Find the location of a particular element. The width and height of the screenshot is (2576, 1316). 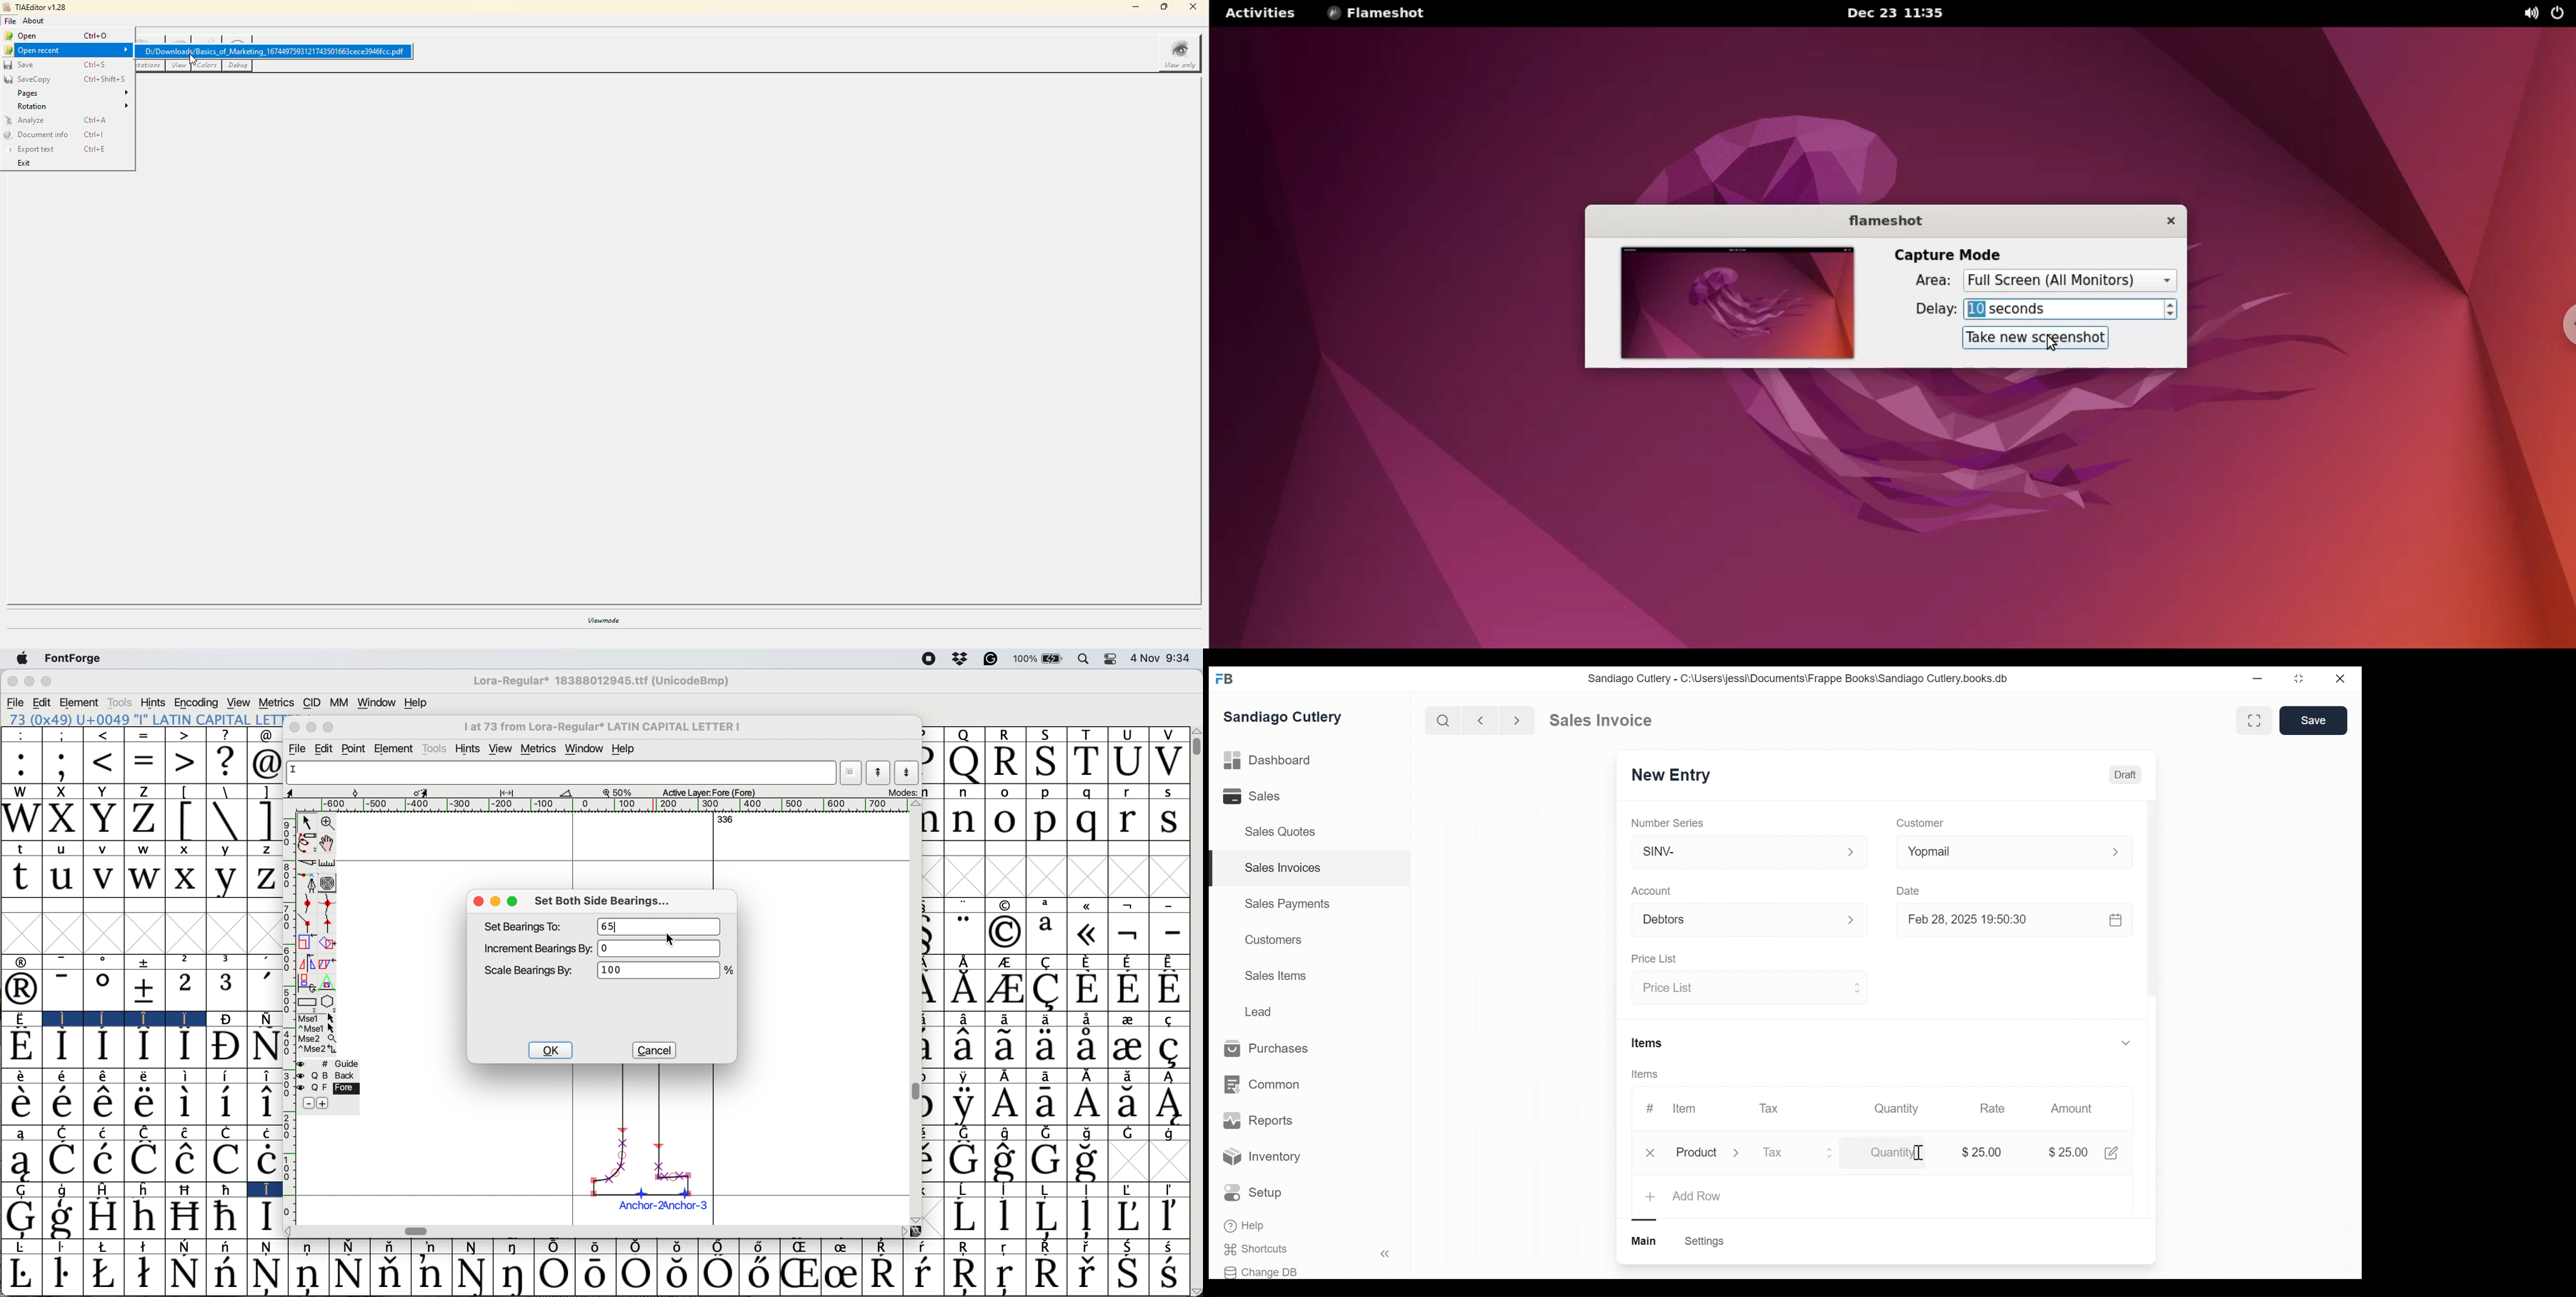

Symbol is located at coordinates (966, 1132).